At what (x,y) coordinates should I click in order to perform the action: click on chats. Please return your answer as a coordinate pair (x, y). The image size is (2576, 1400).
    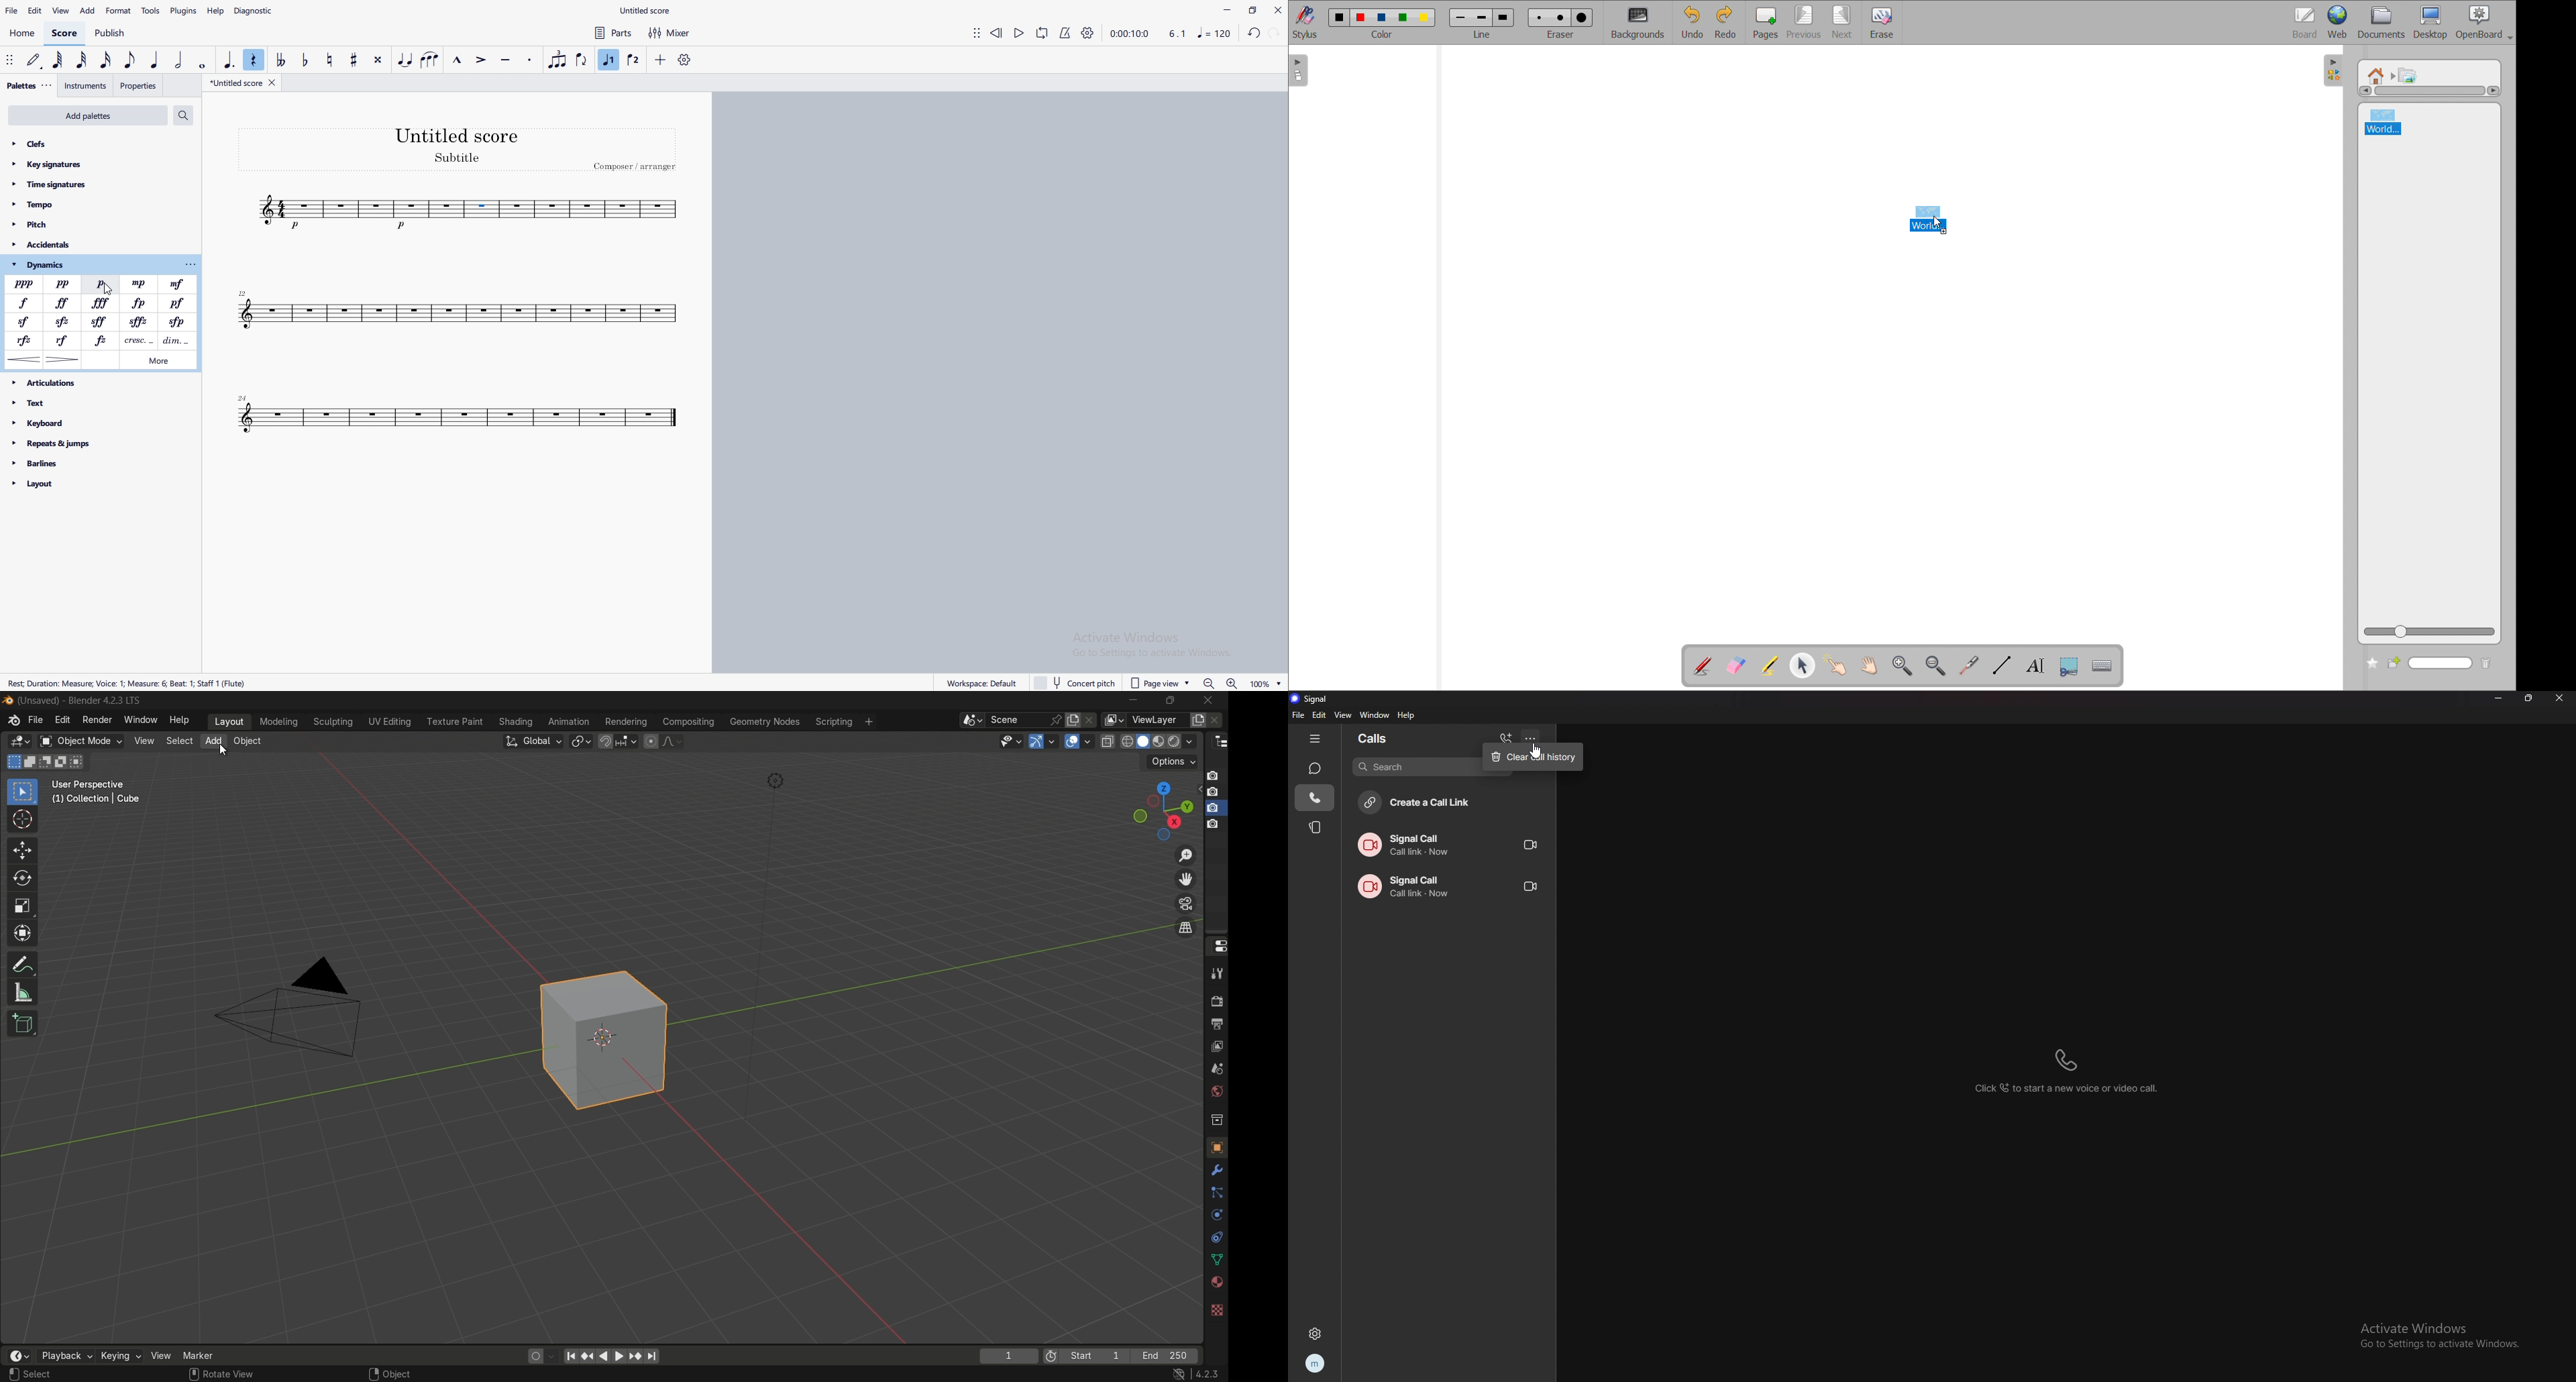
    Looking at the image, I should click on (1316, 768).